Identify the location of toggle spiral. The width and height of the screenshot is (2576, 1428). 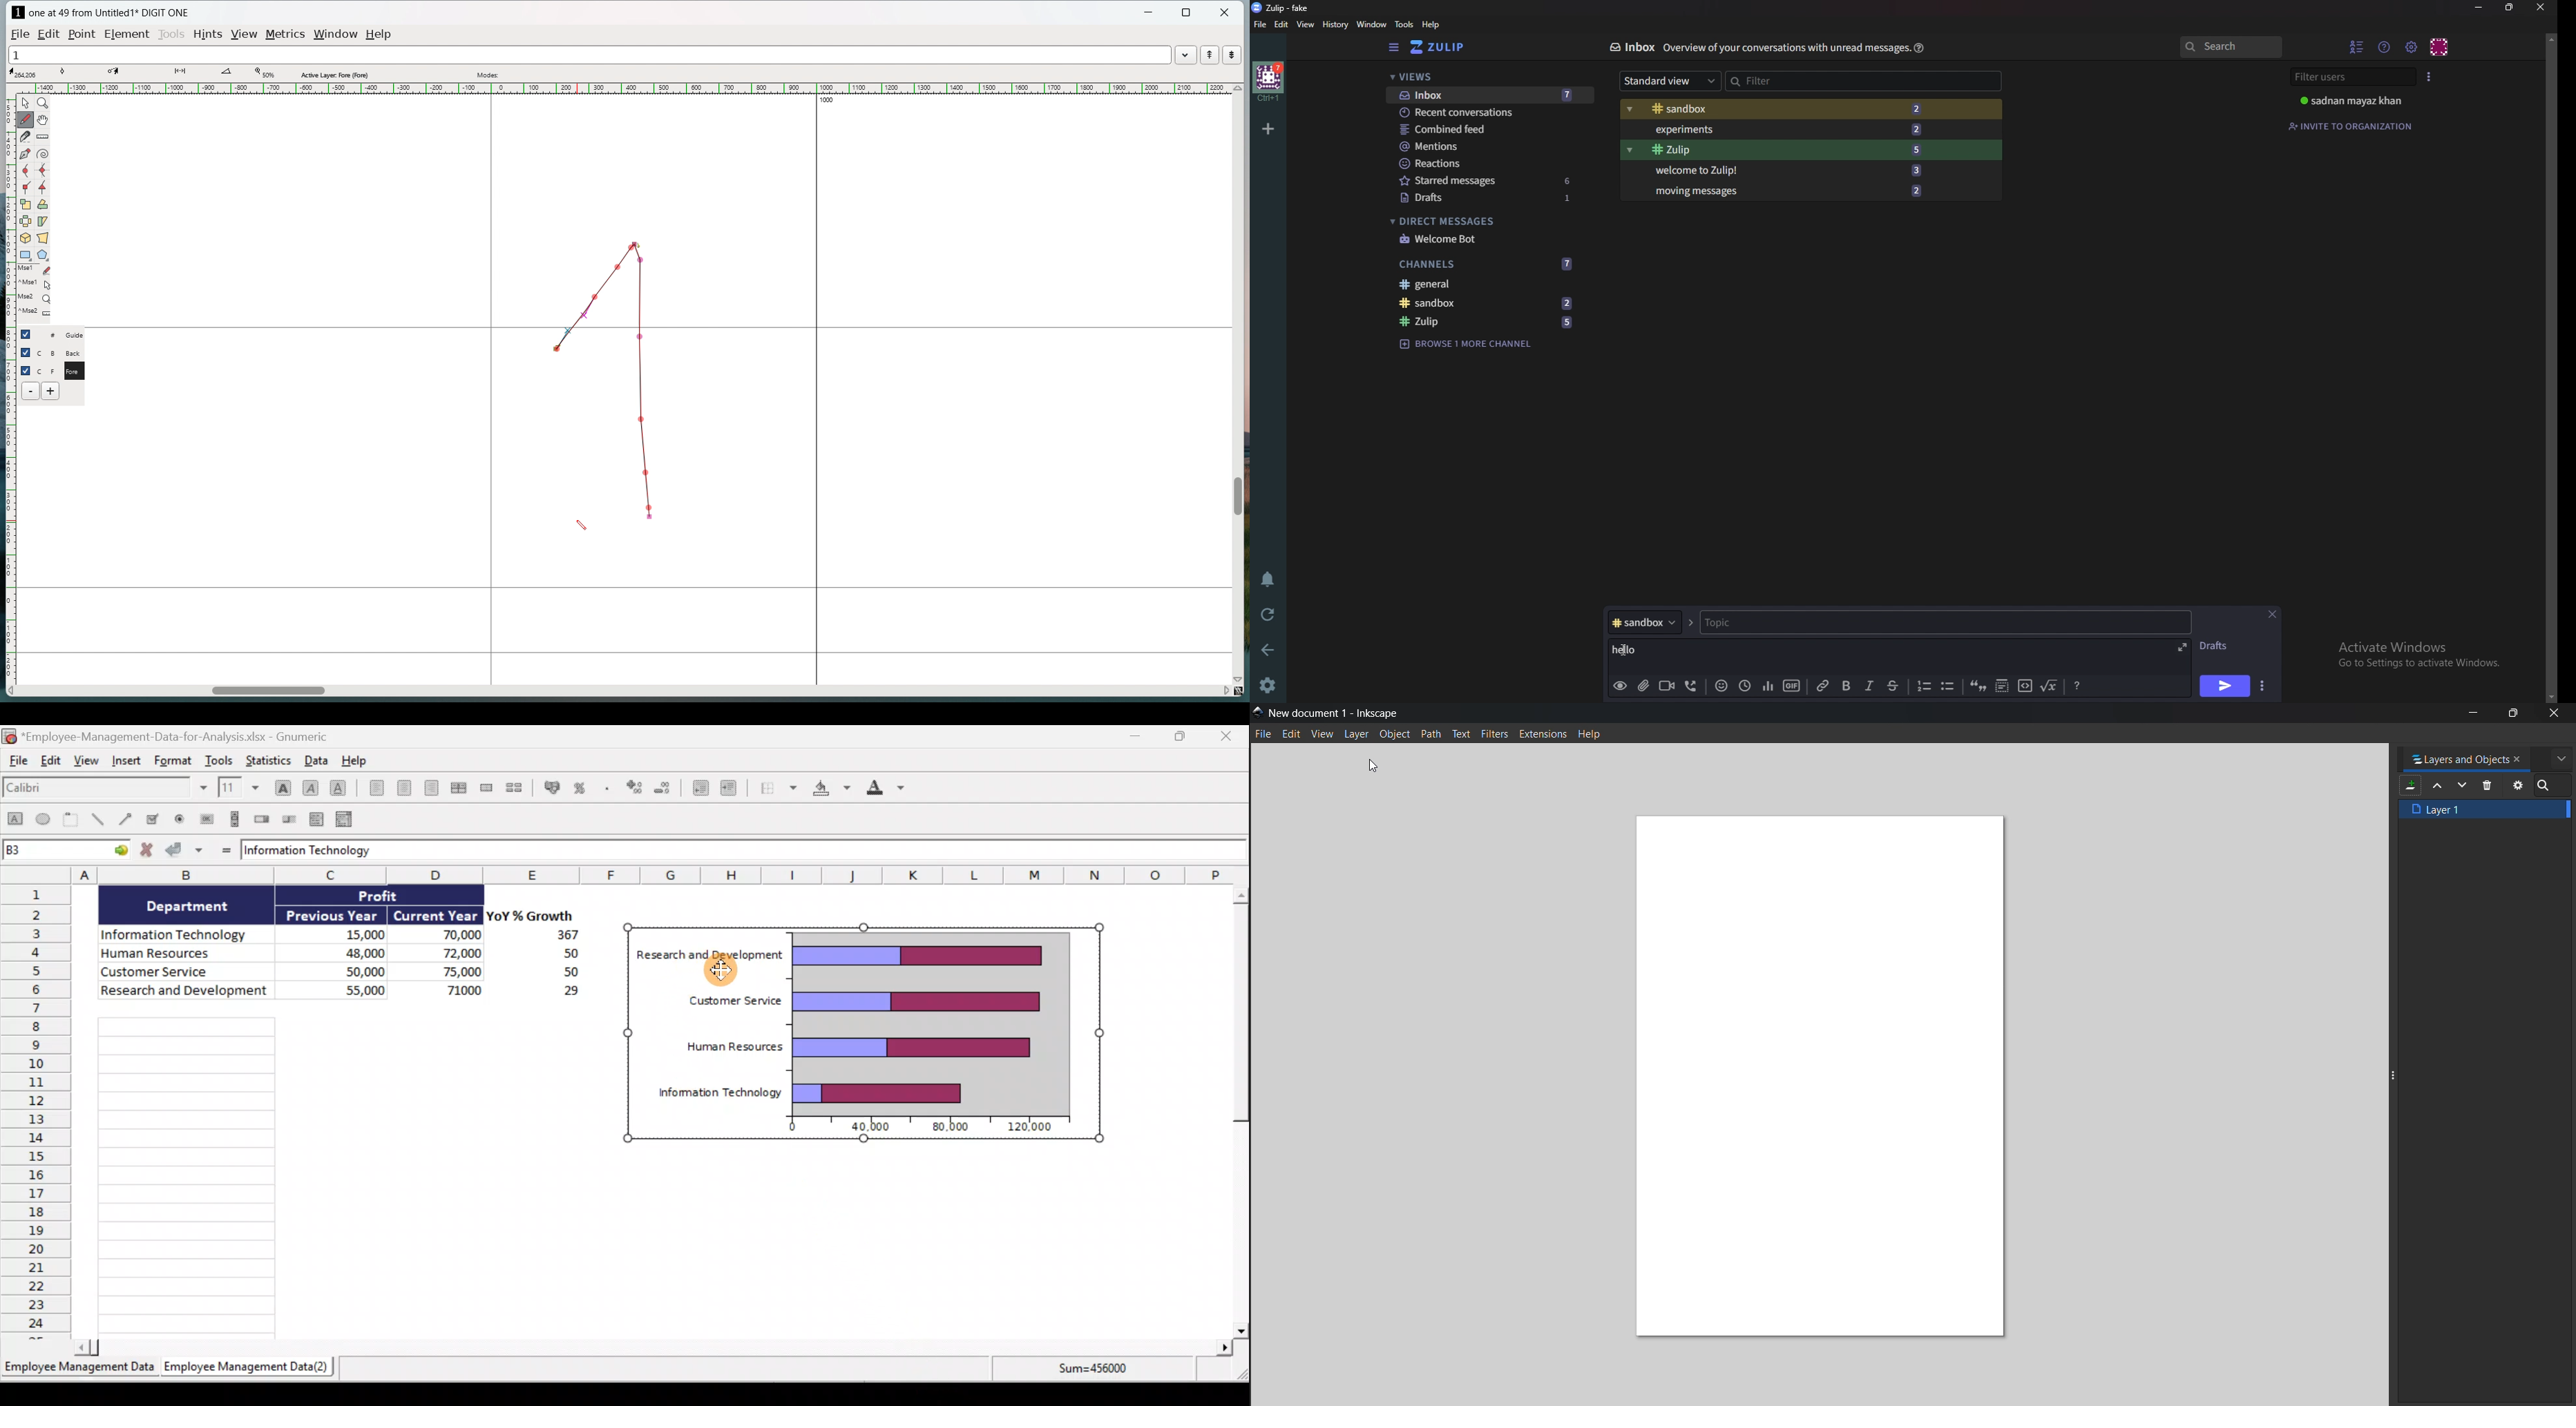
(43, 154).